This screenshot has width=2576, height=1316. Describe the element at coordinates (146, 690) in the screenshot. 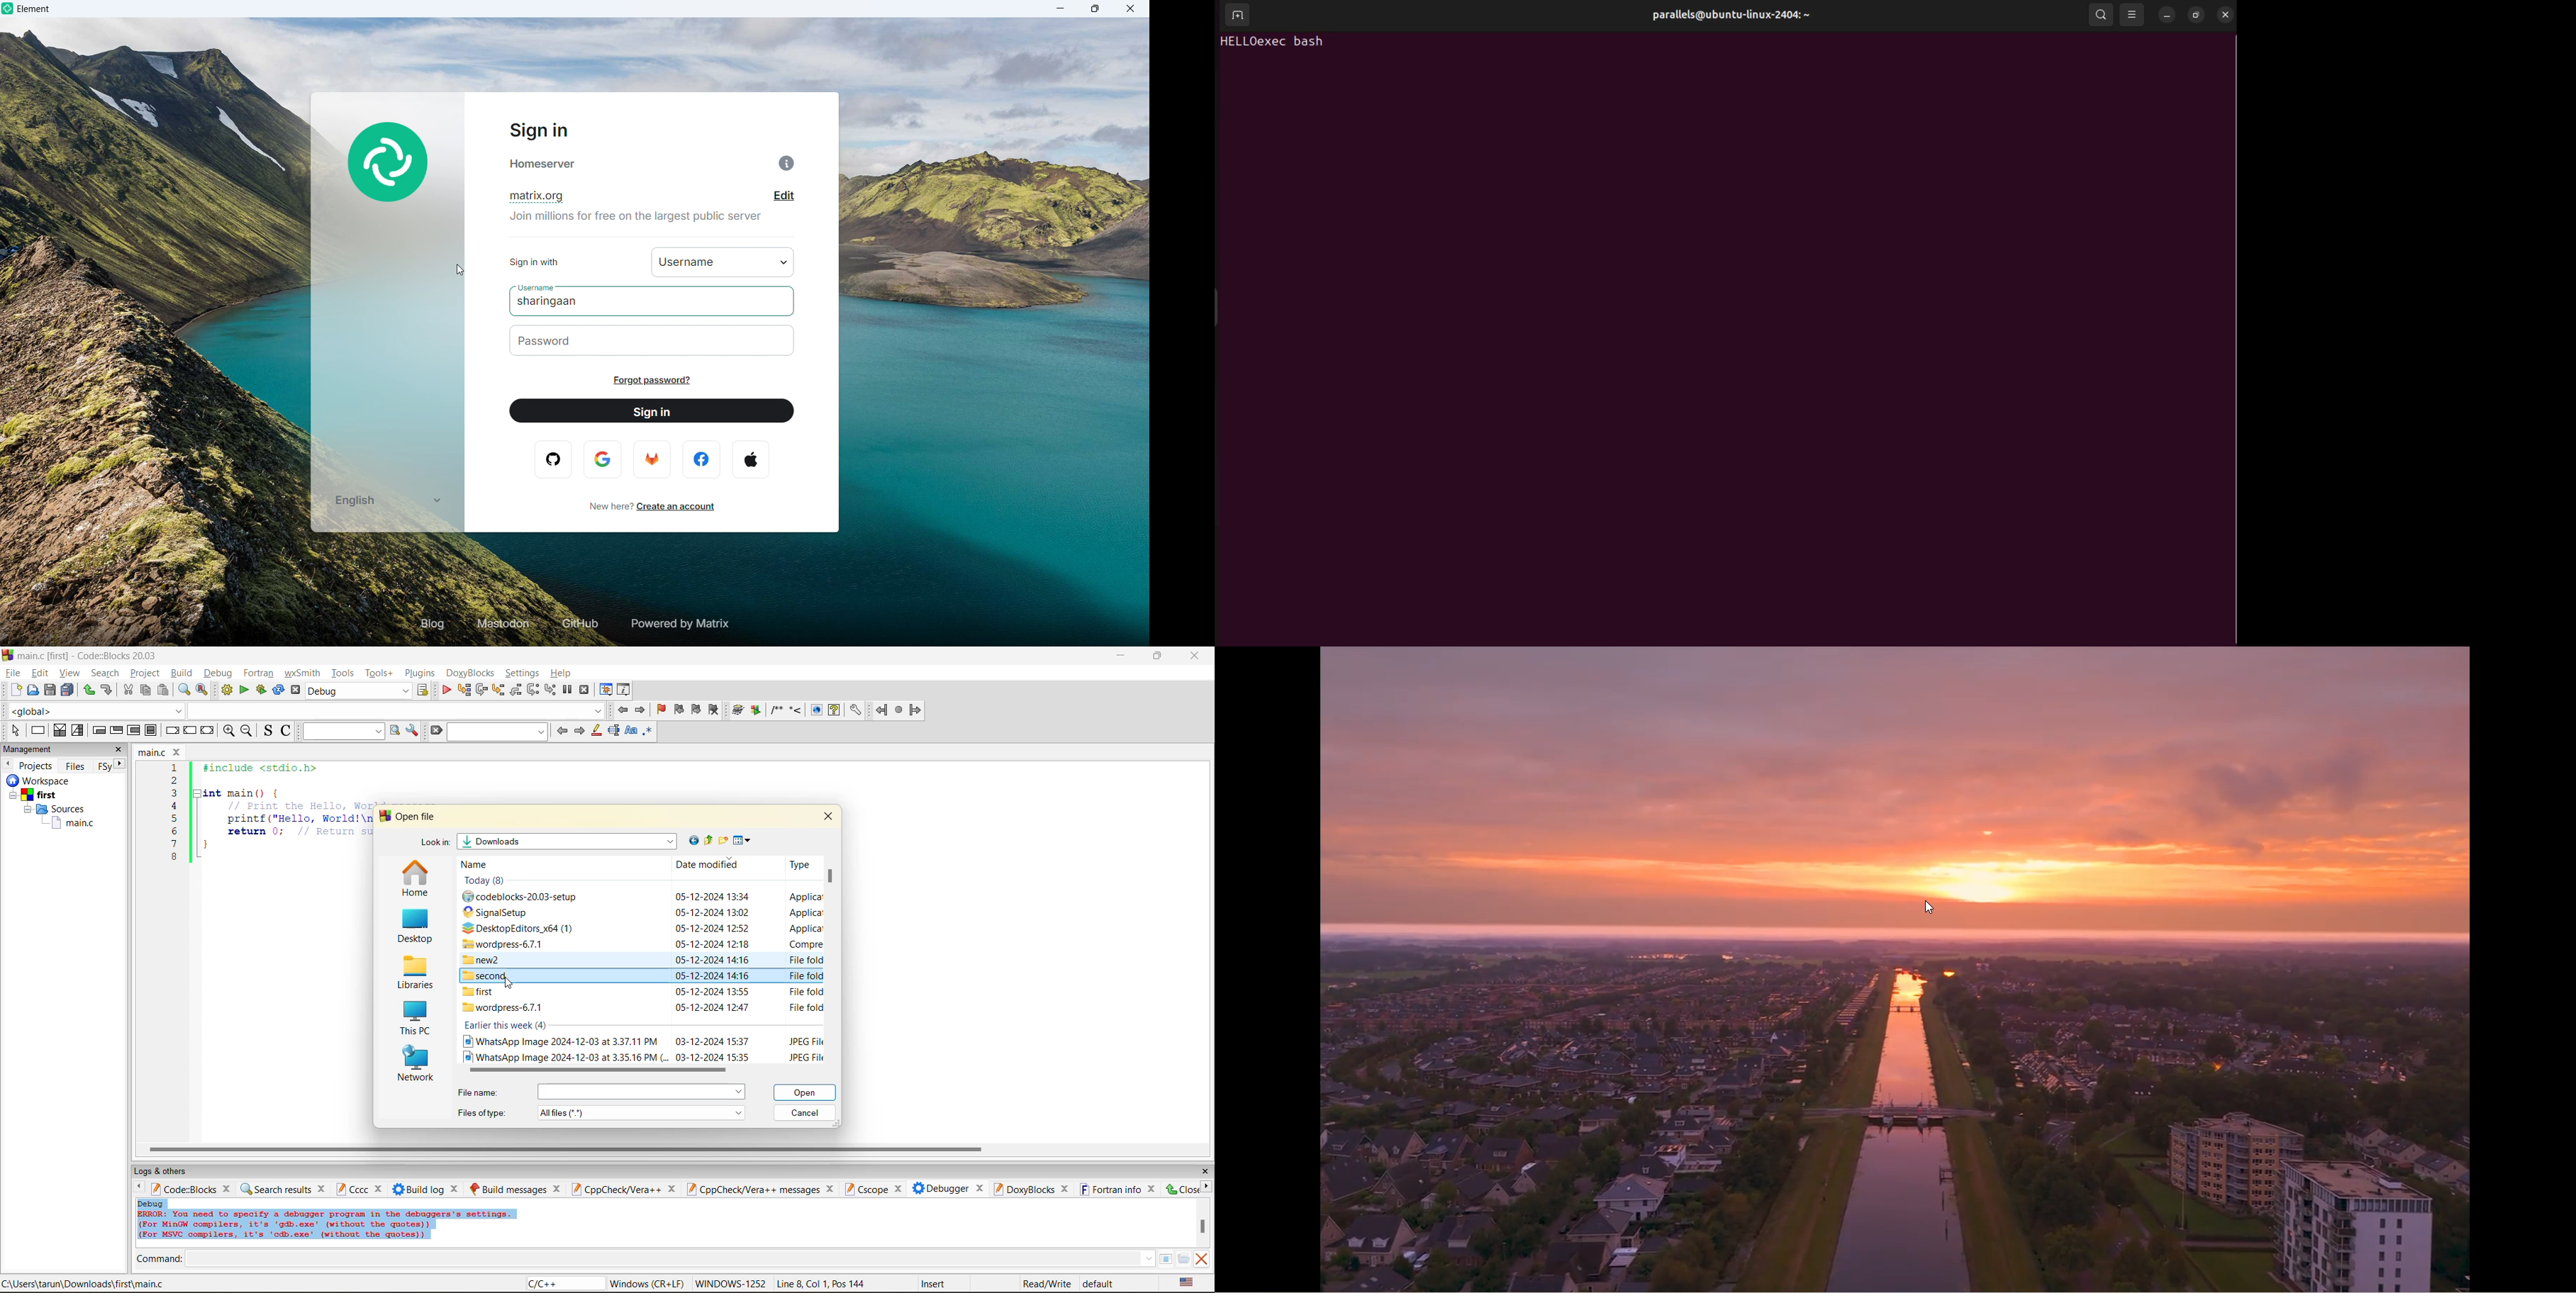

I see `copy` at that location.